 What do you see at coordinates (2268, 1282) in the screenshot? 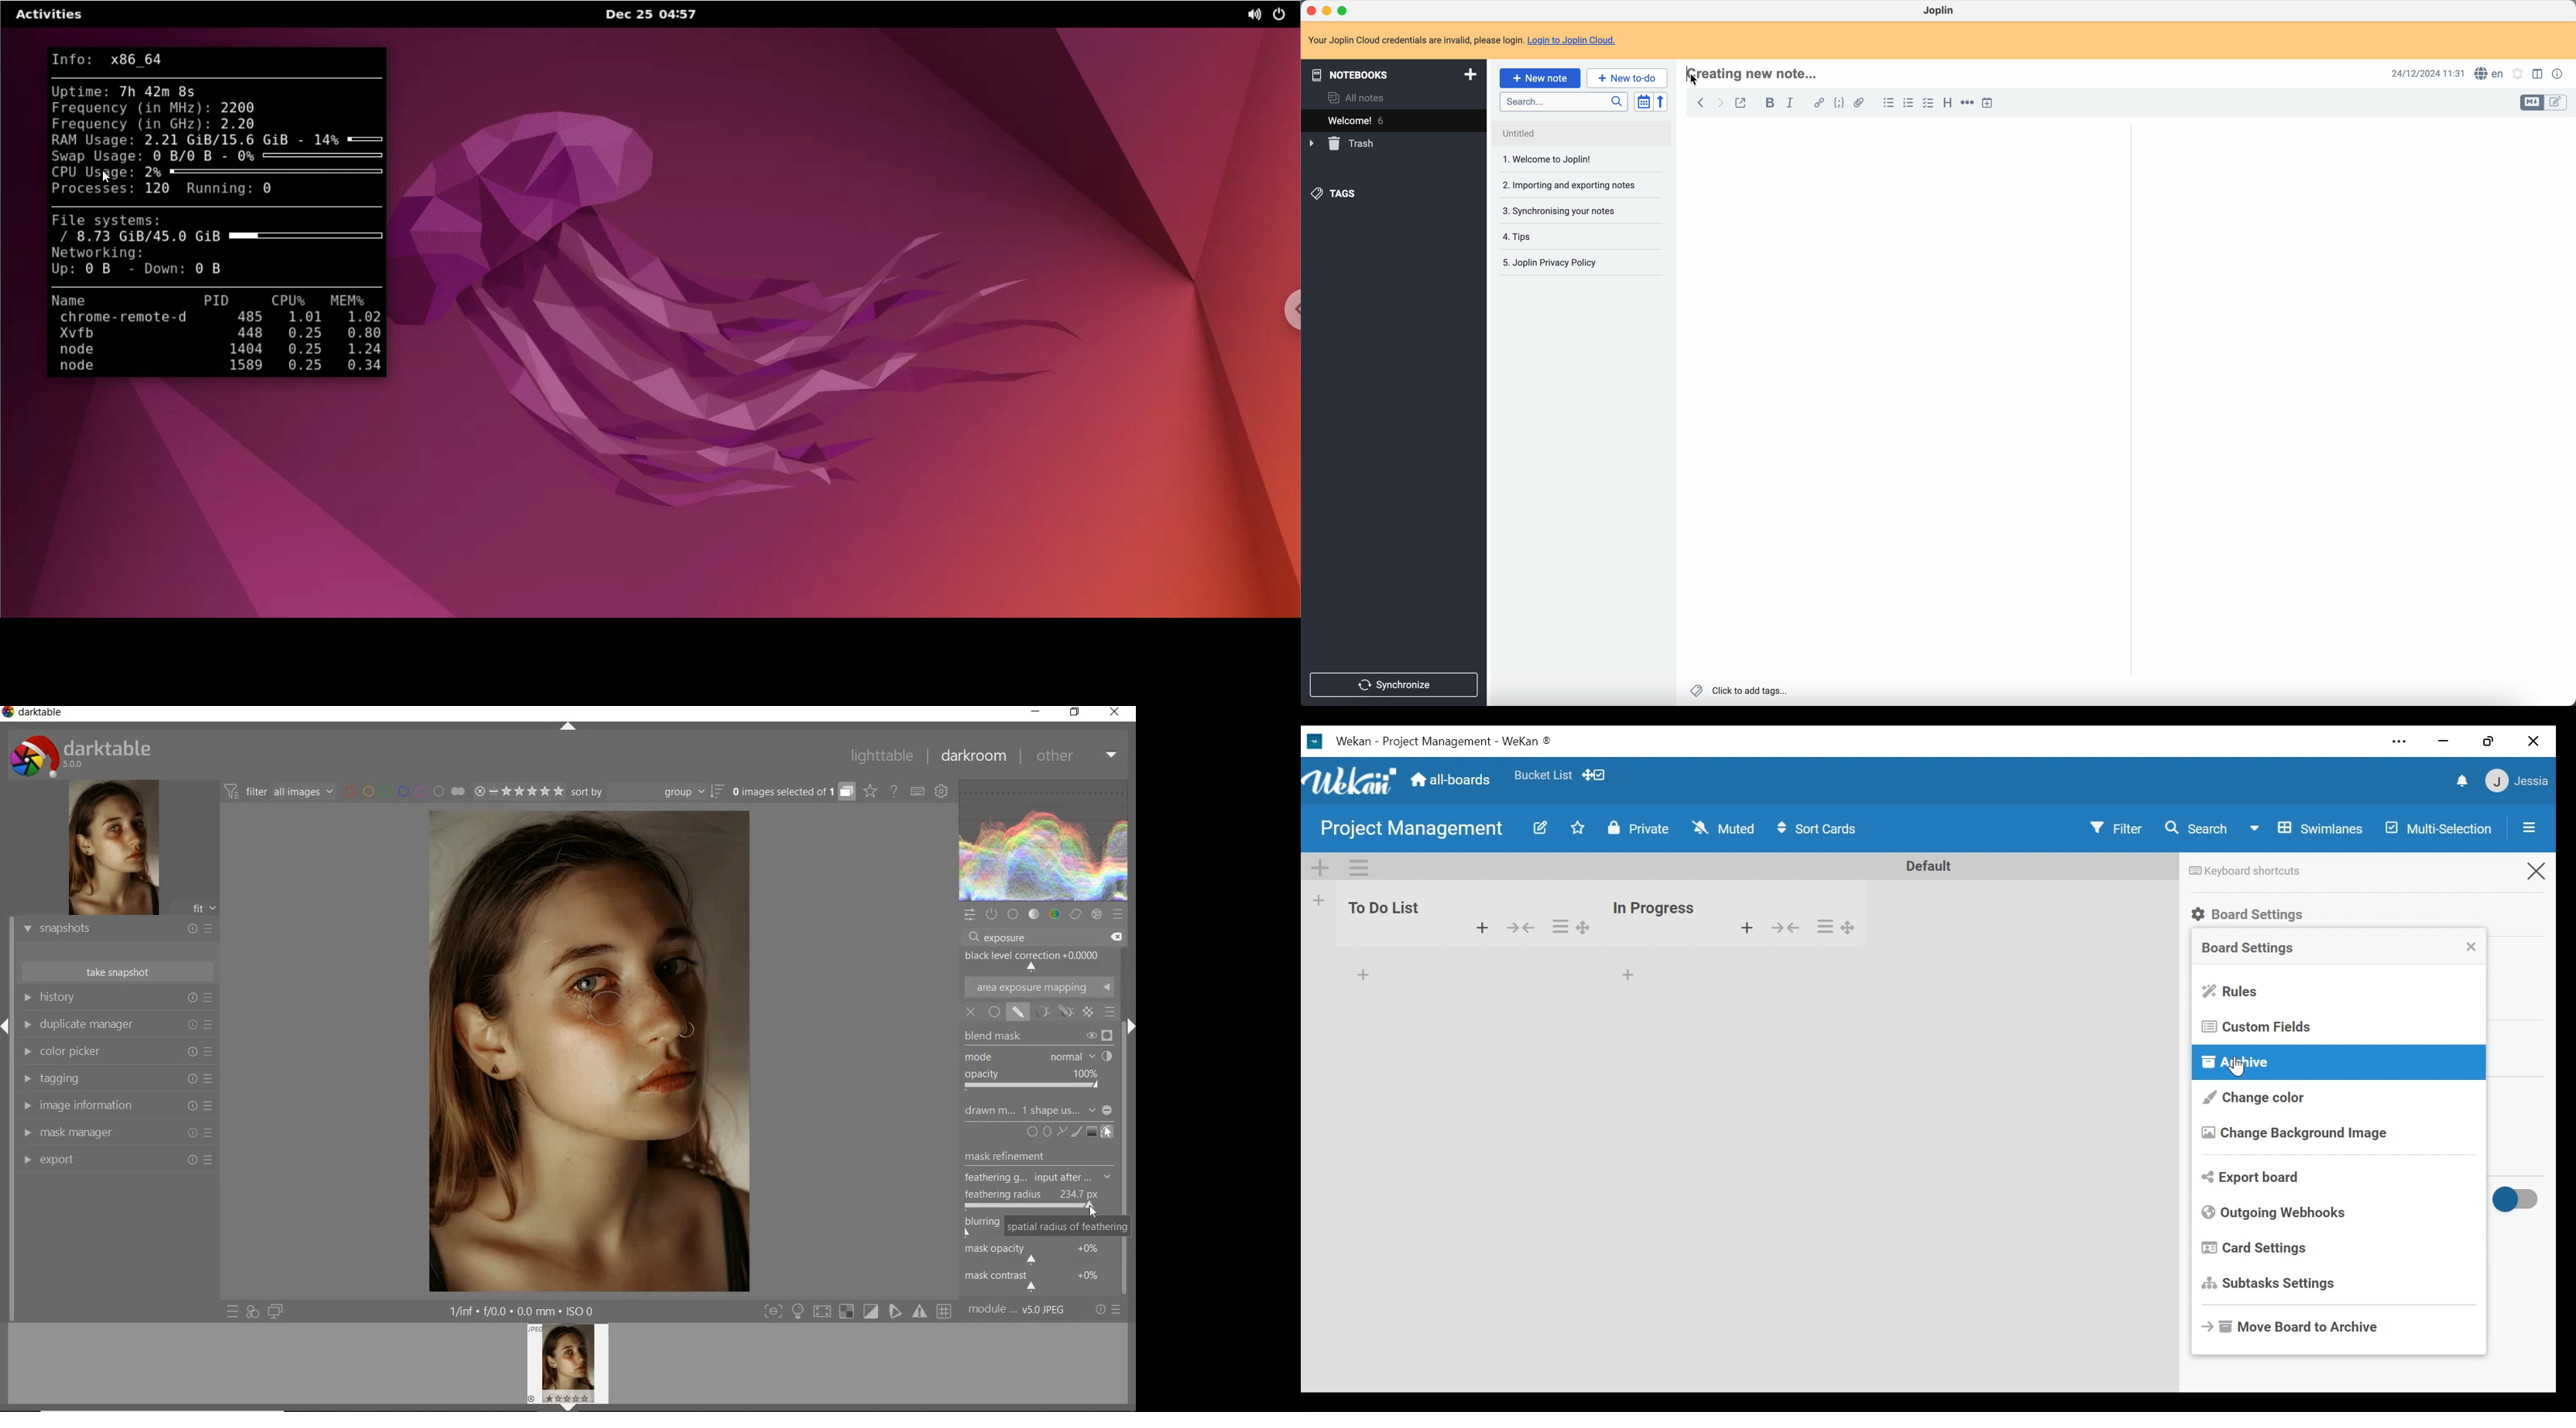
I see `Subtasks Settings` at bounding box center [2268, 1282].